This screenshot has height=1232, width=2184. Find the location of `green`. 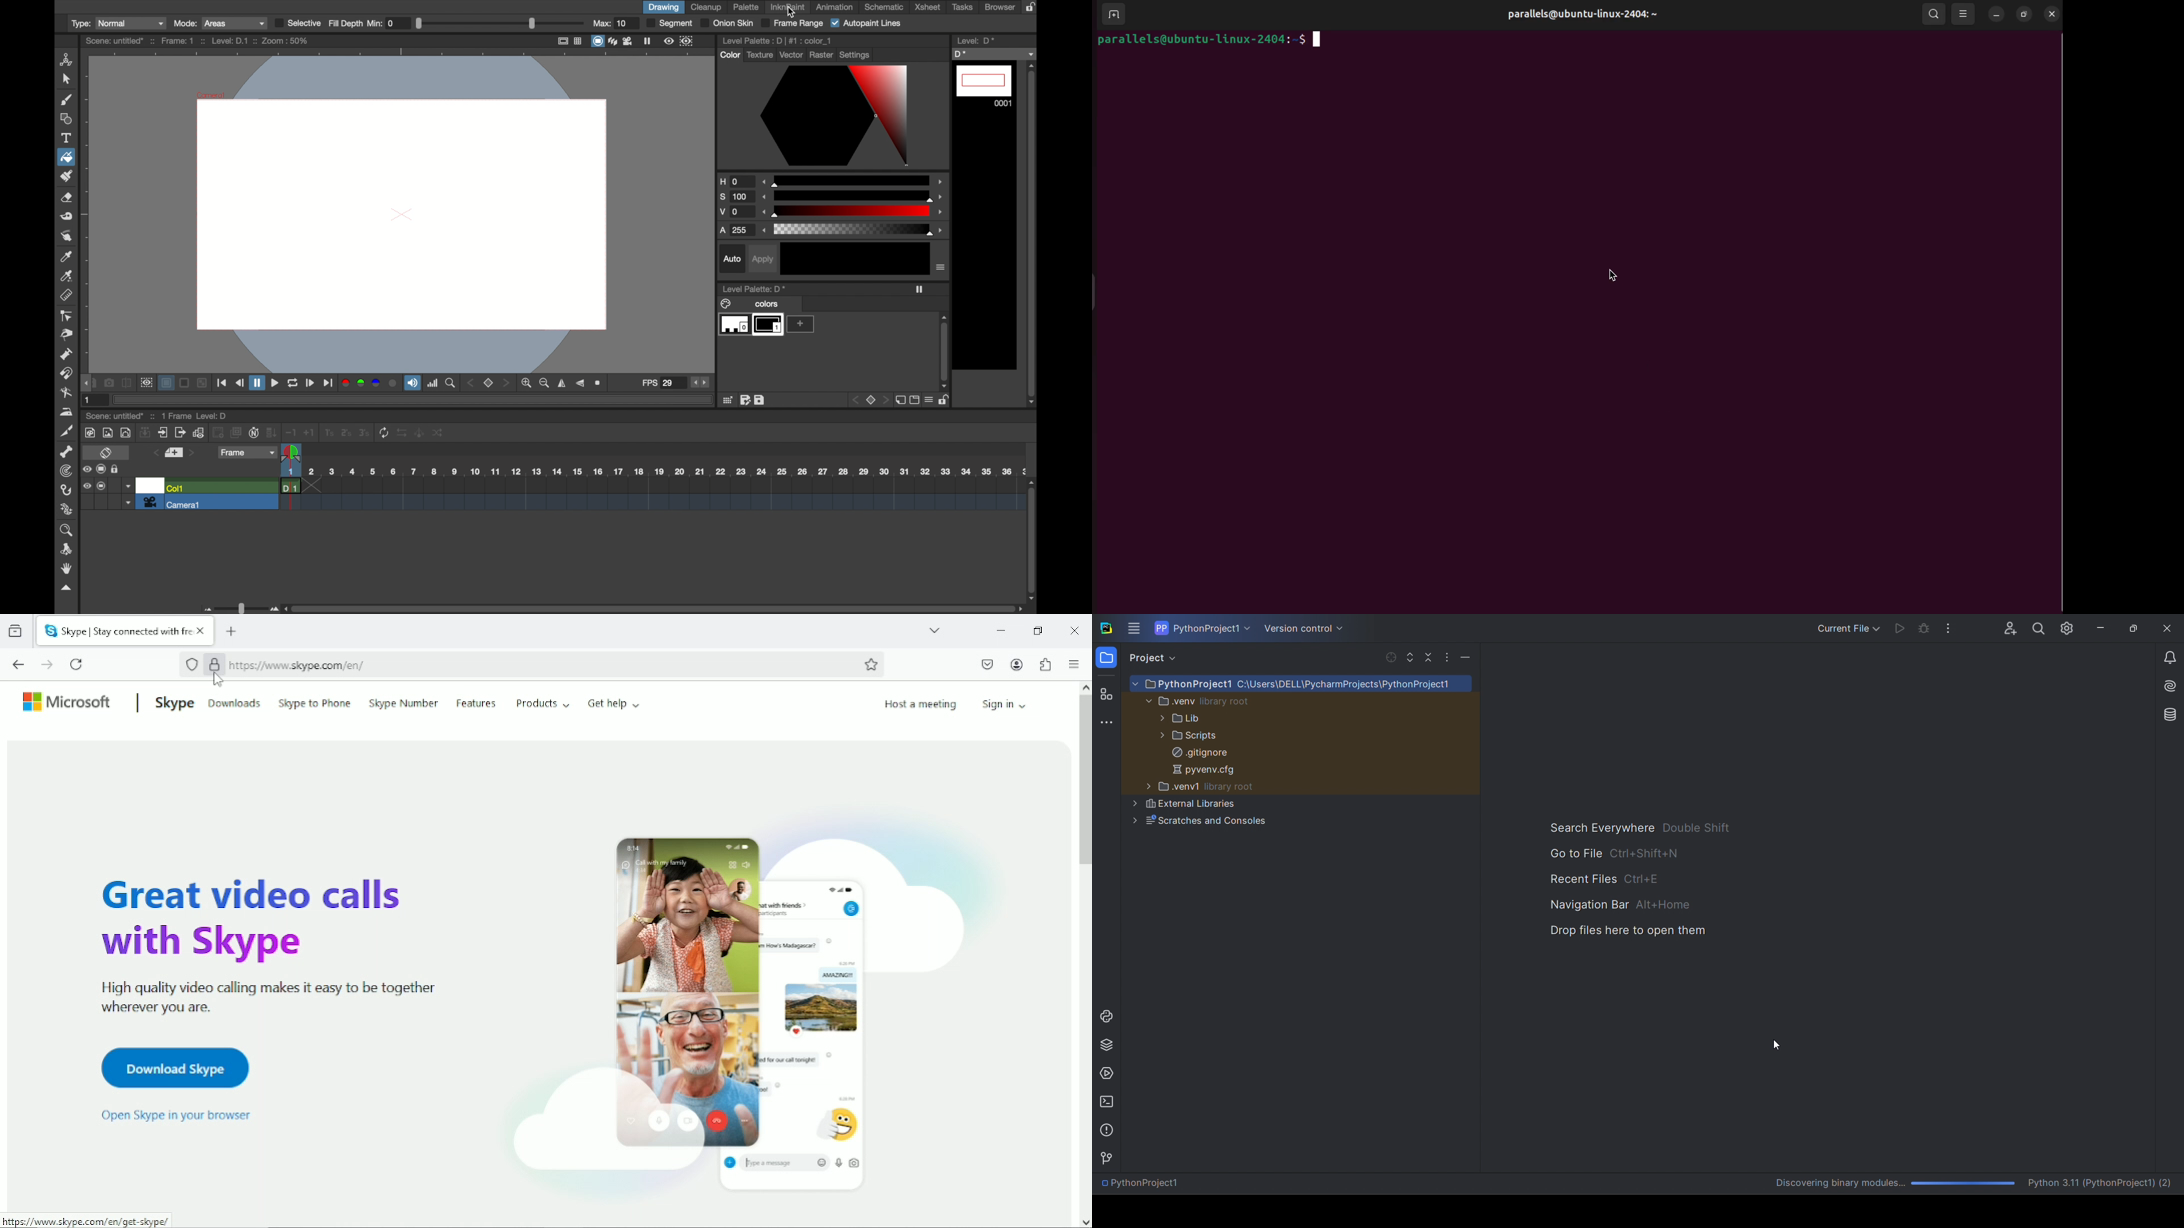

green is located at coordinates (362, 384).